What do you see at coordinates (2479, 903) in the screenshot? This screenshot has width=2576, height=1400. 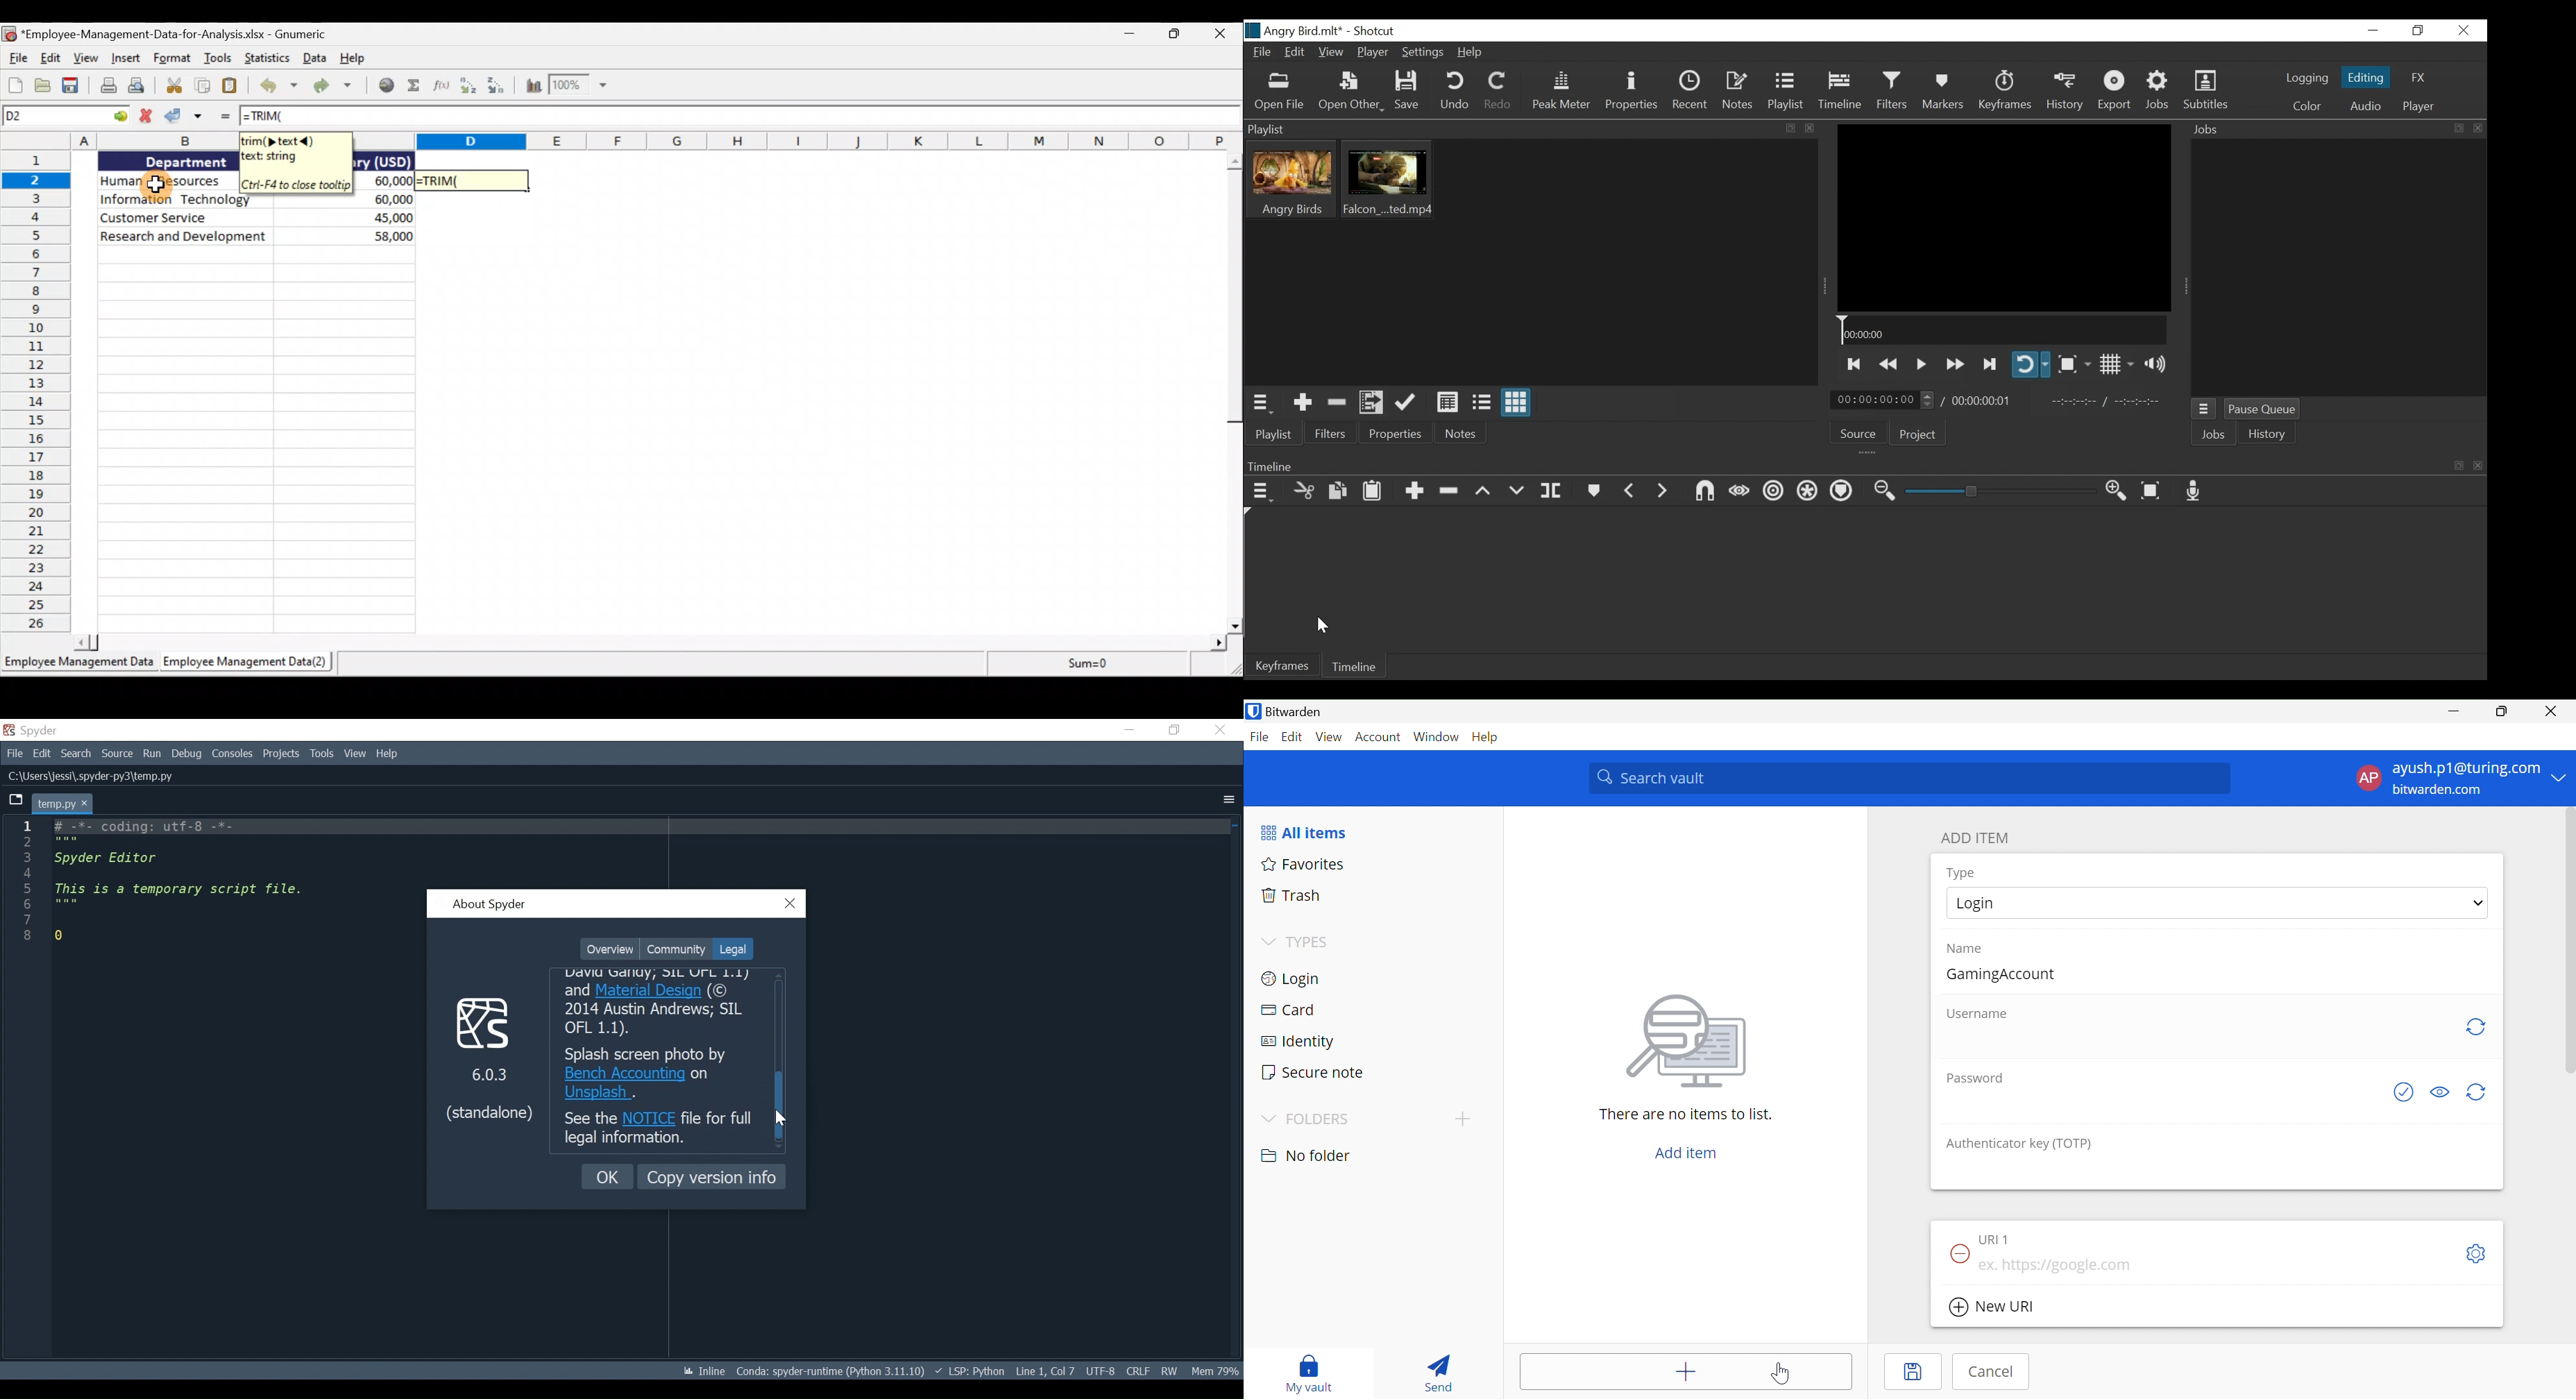 I see `Drop Down` at bounding box center [2479, 903].